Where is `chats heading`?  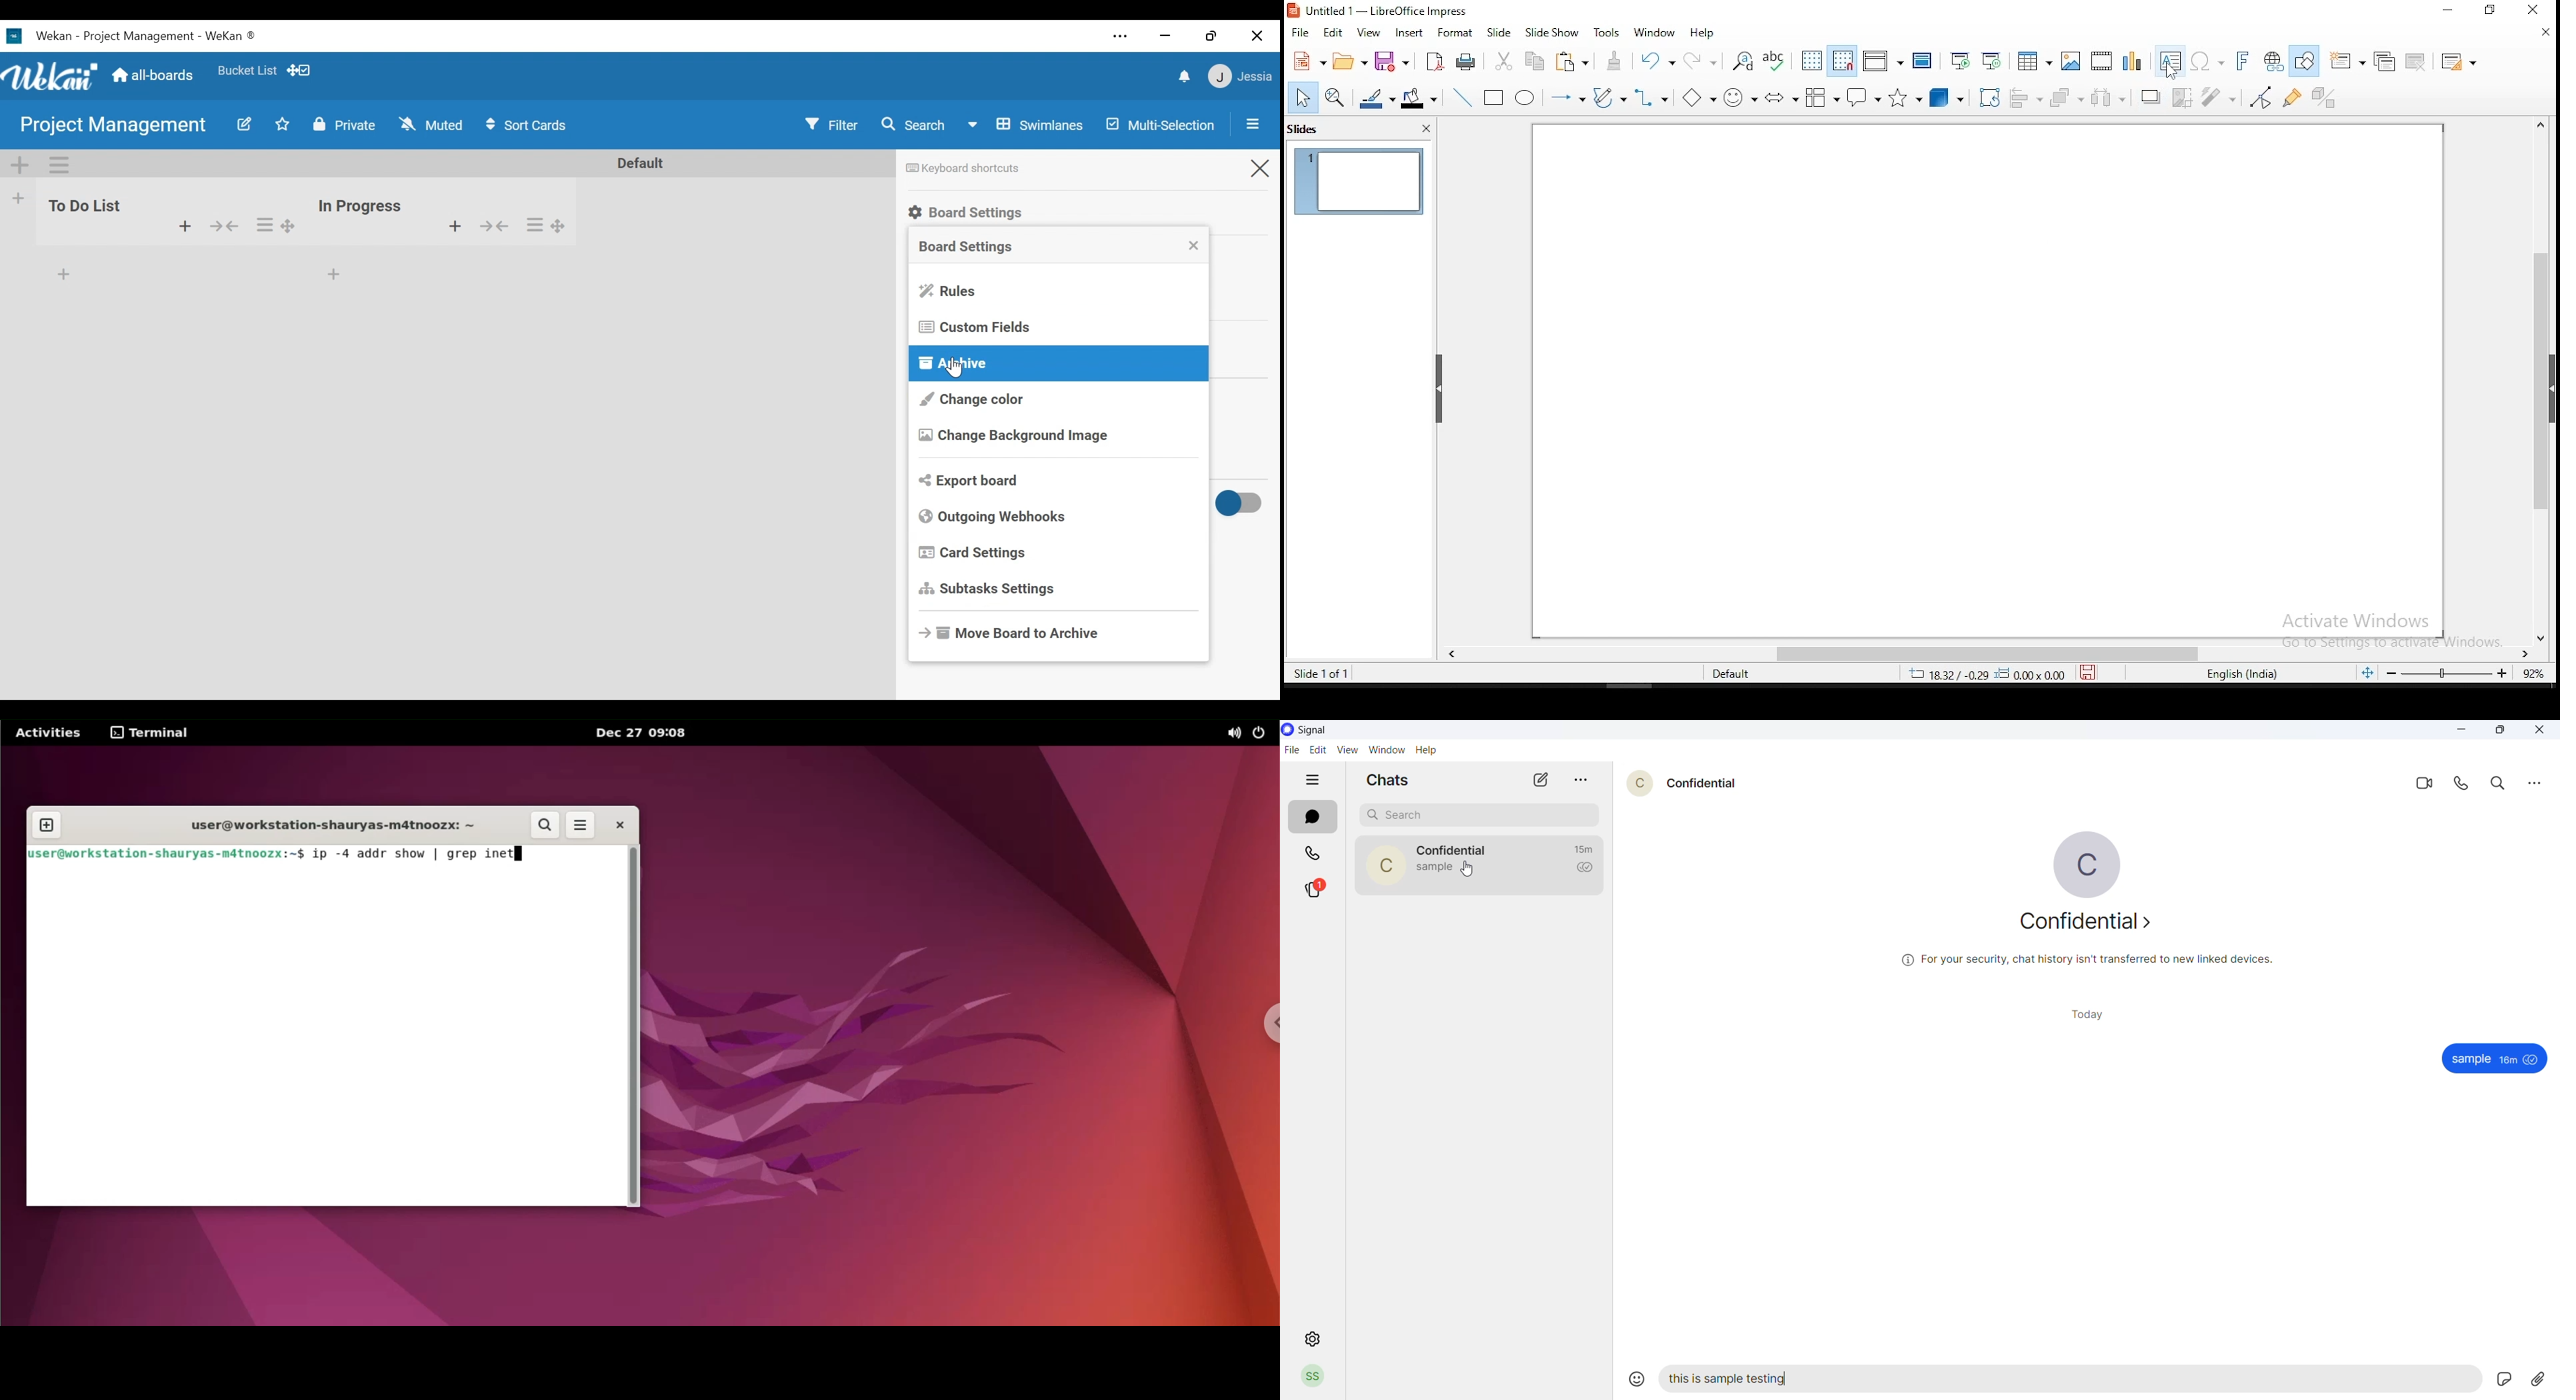
chats heading is located at coordinates (1387, 781).